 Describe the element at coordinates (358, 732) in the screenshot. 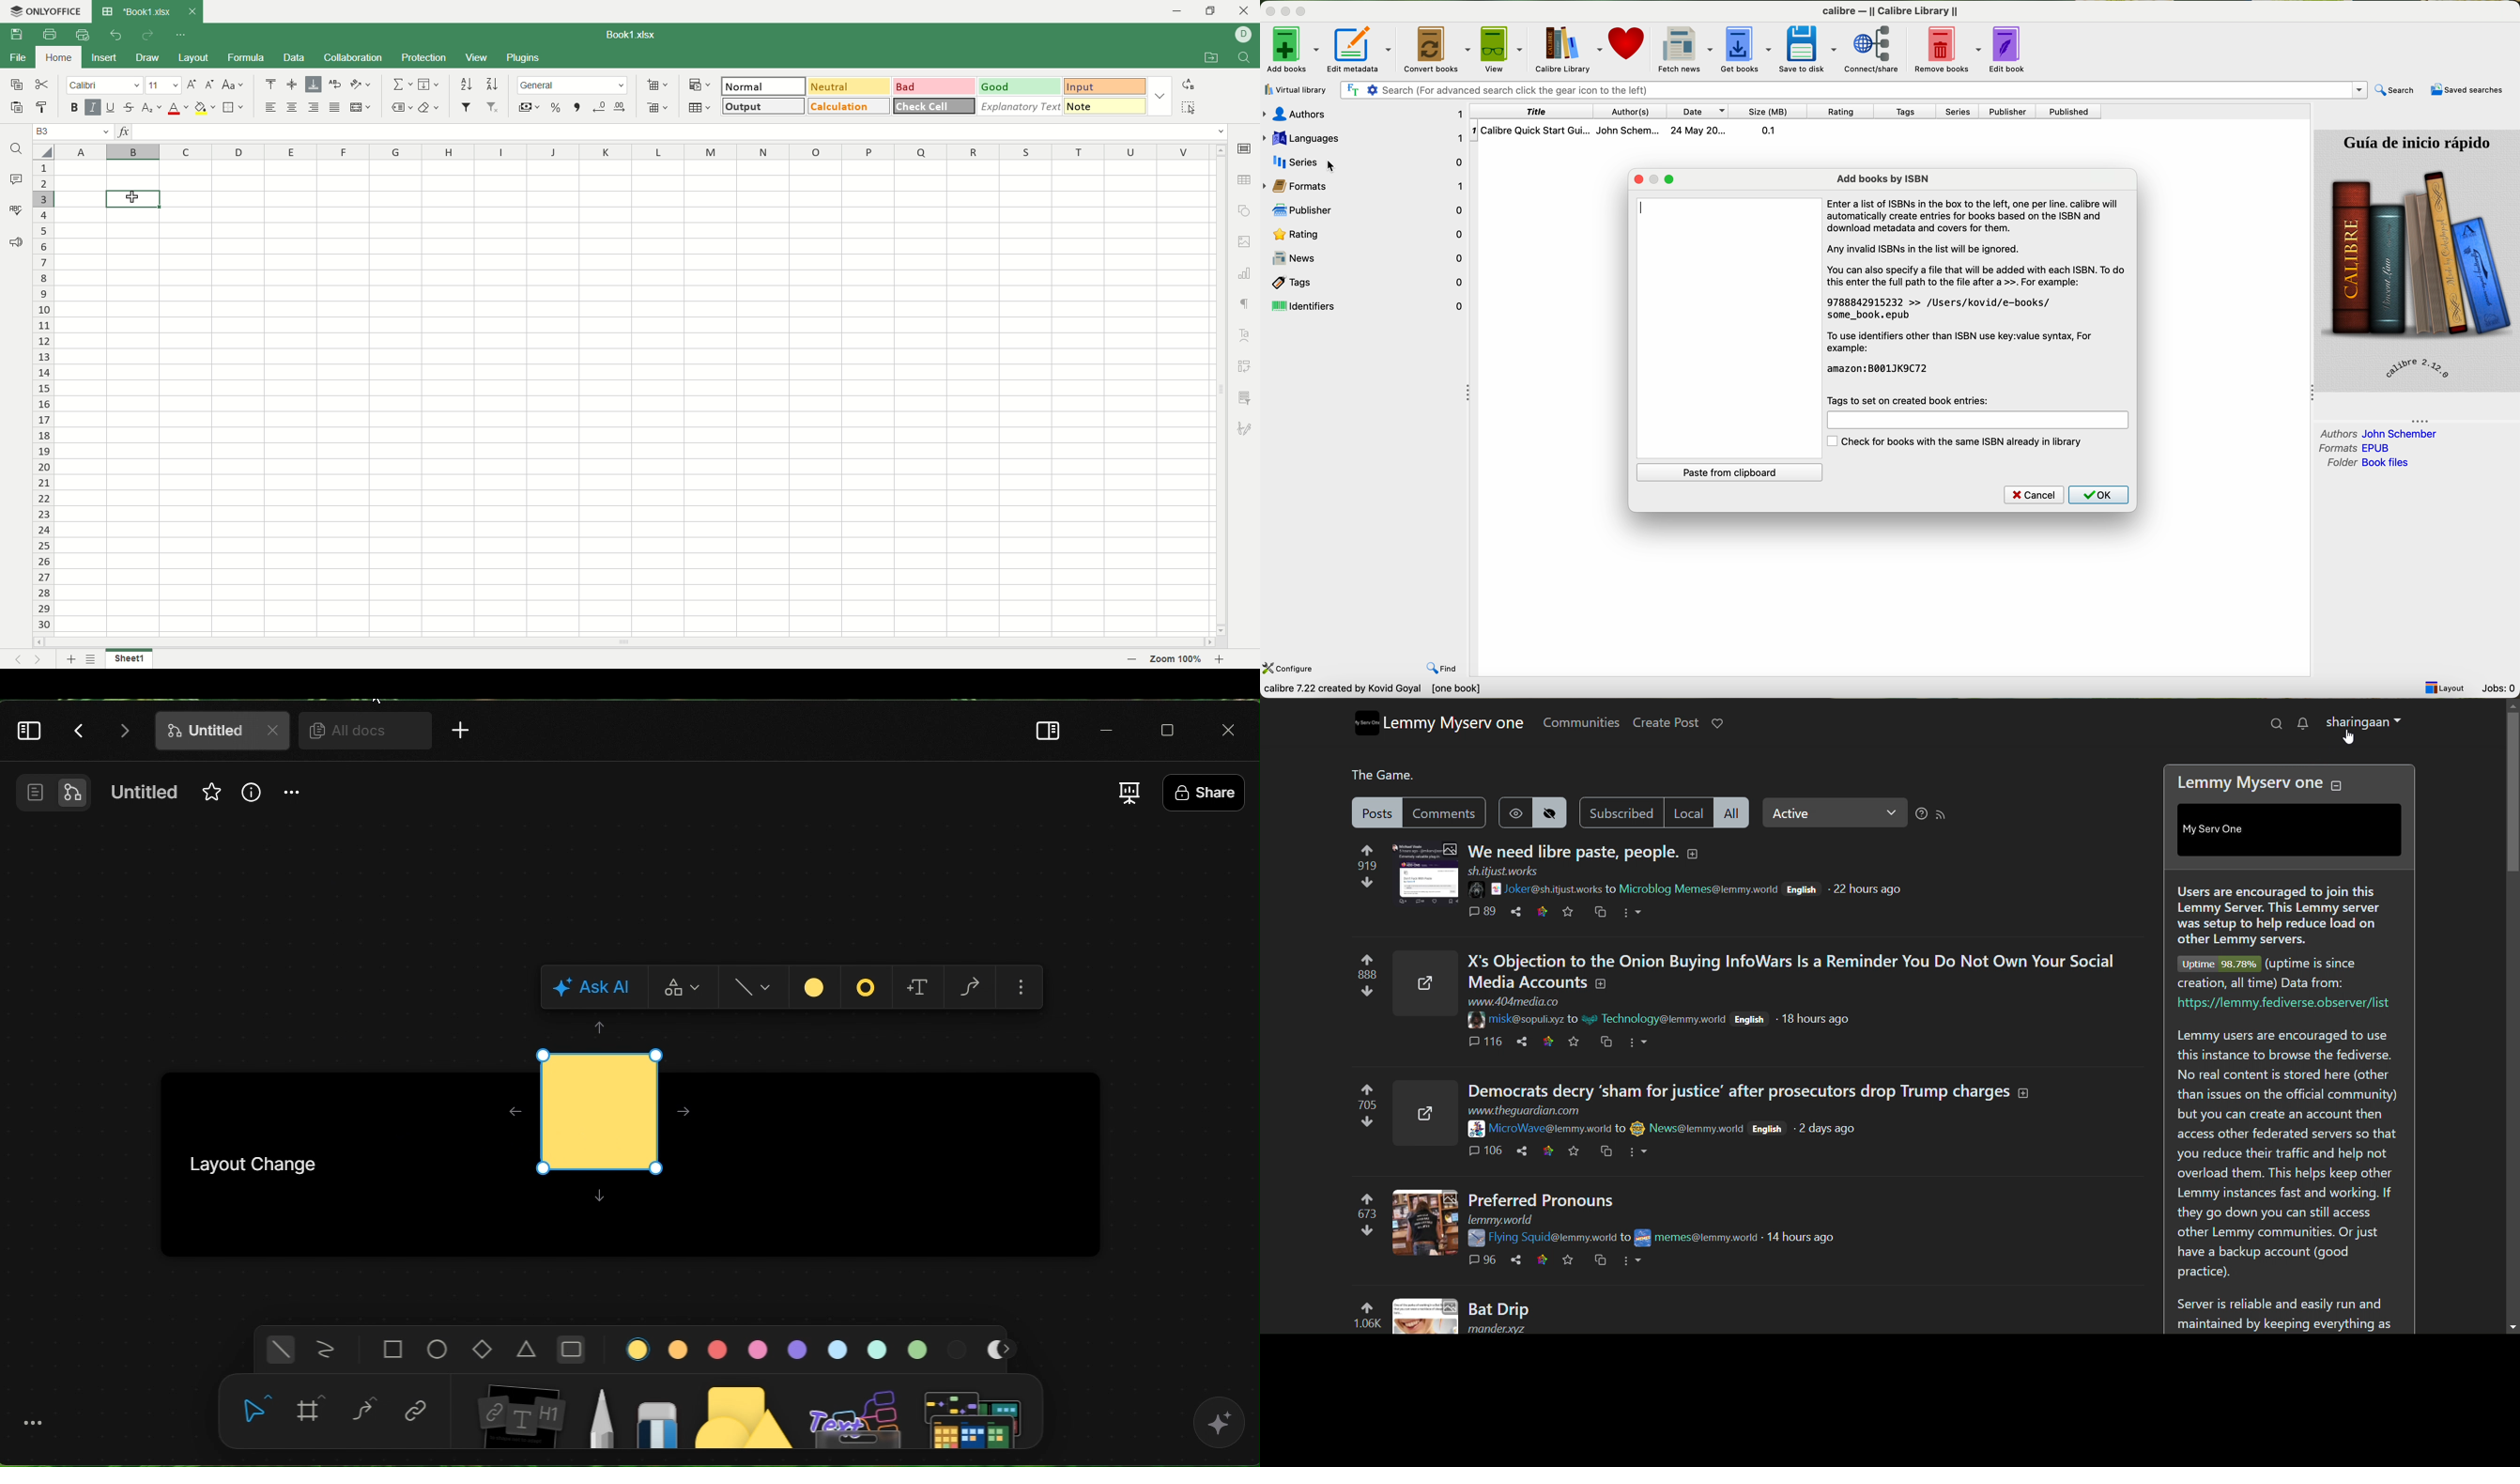

I see `All docs` at that location.